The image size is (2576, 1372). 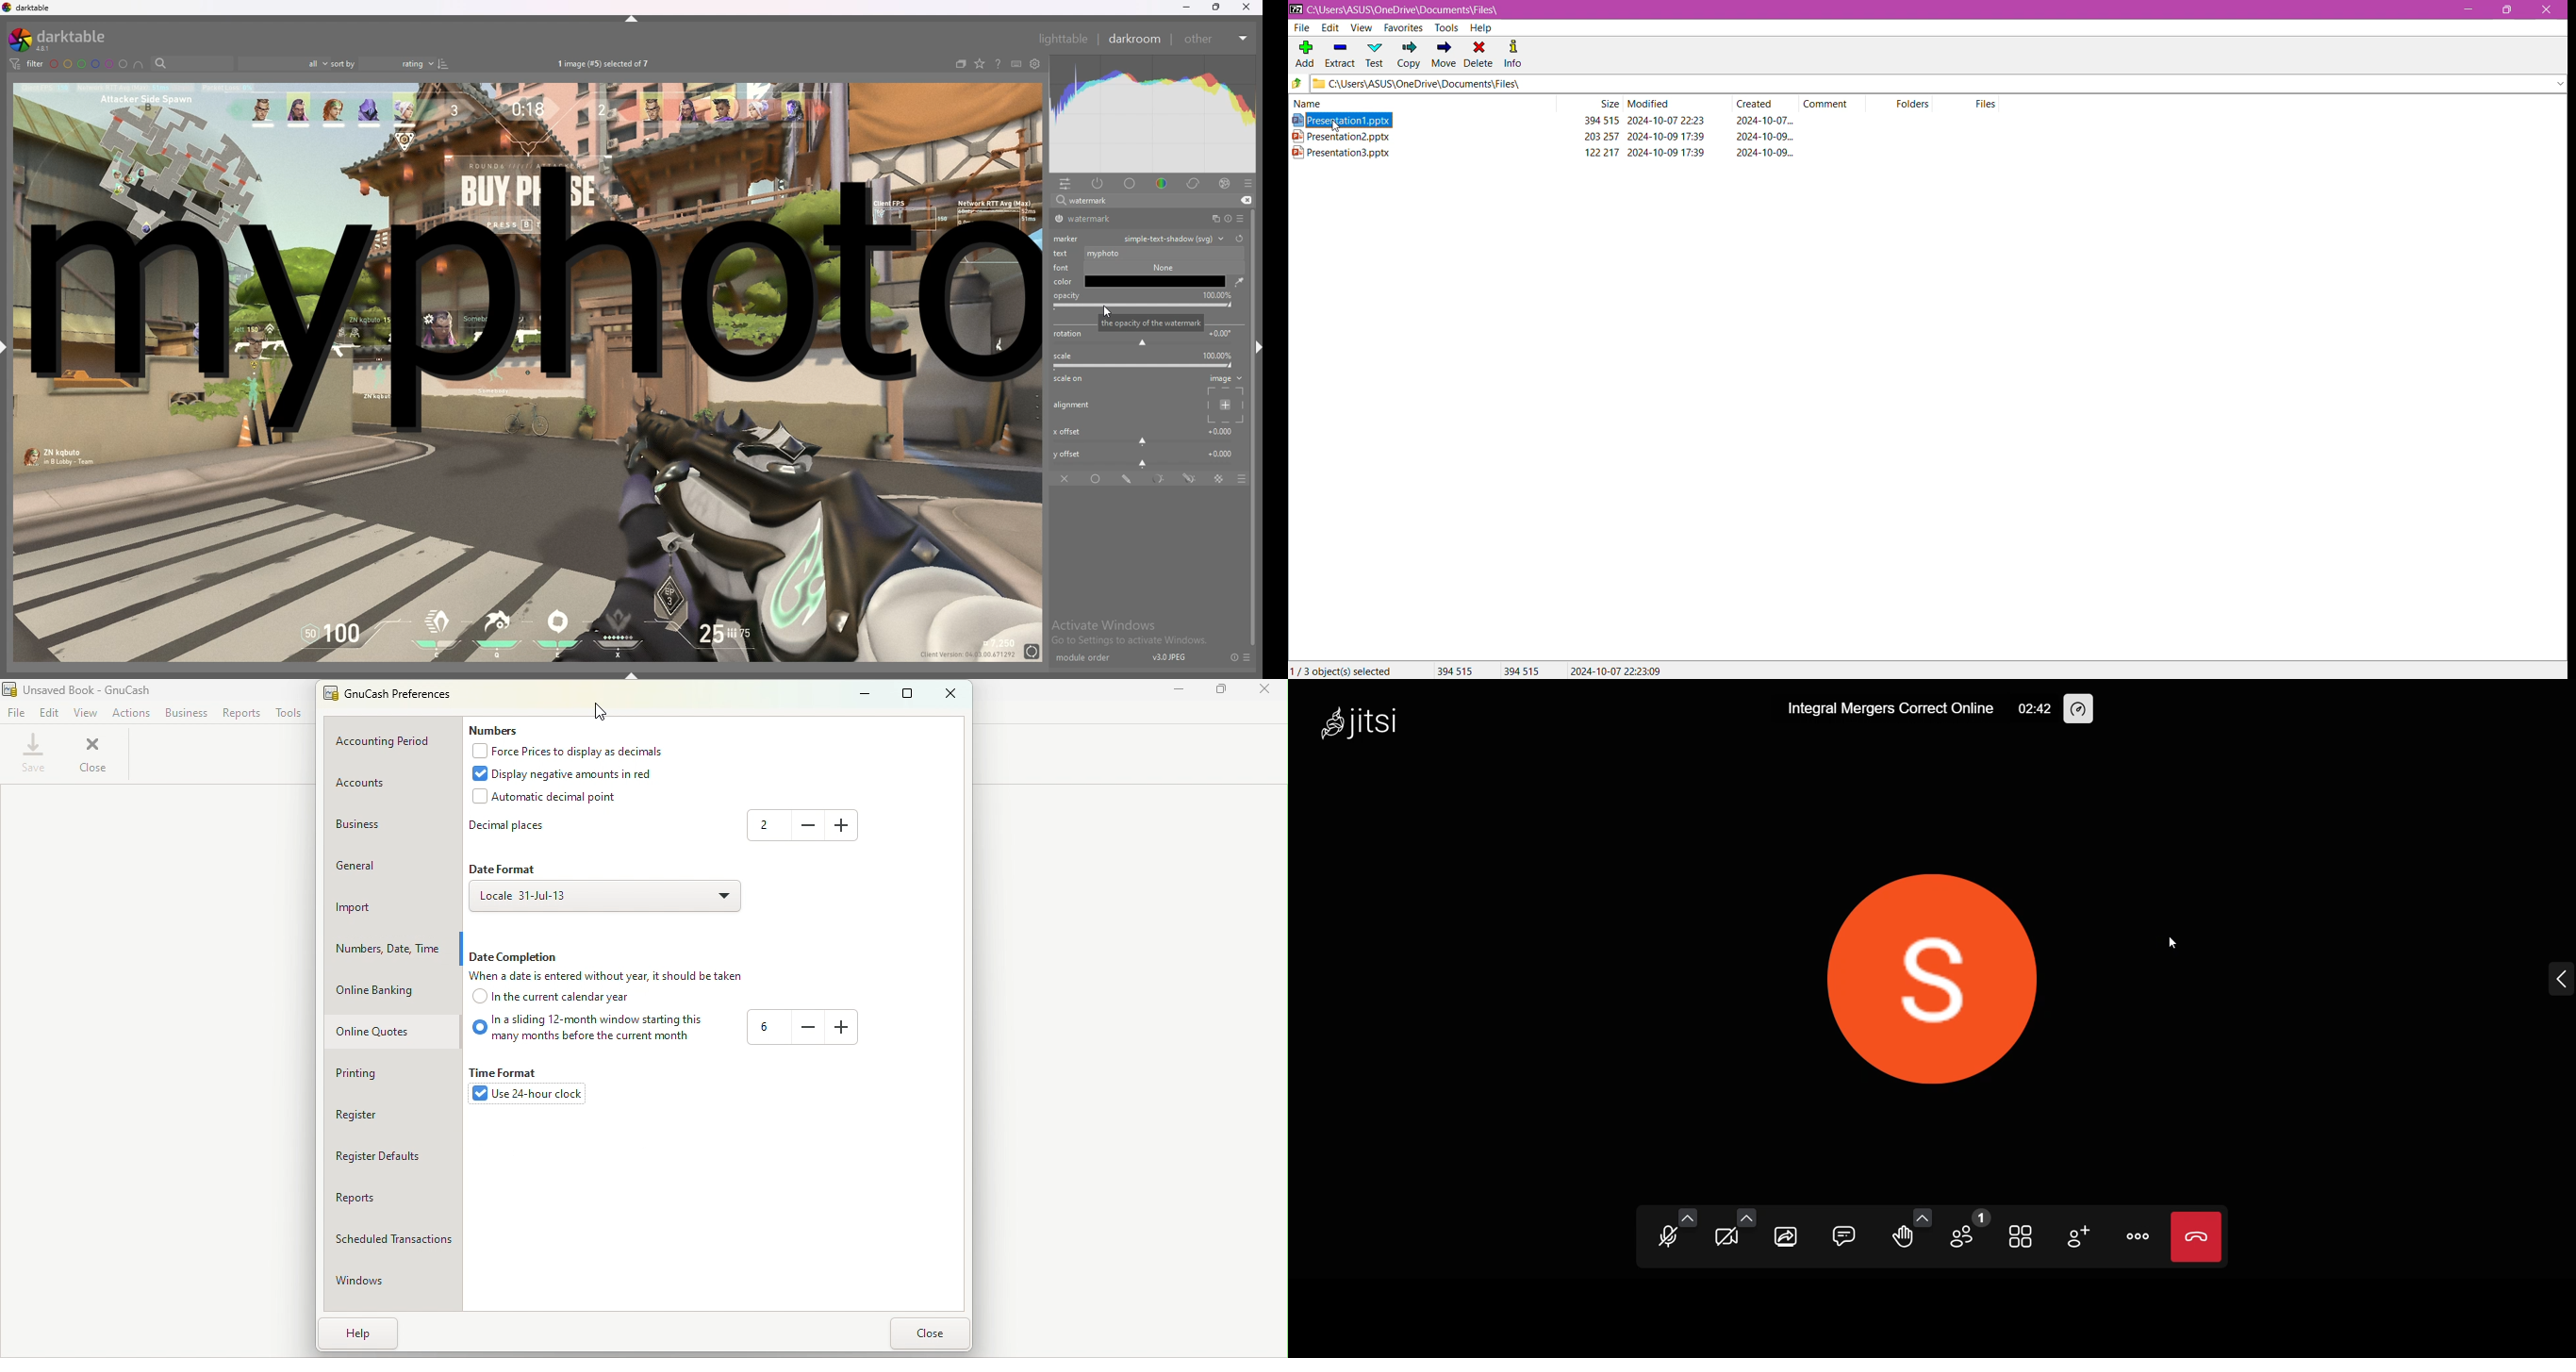 What do you see at coordinates (1235, 479) in the screenshot?
I see `blending options` at bounding box center [1235, 479].